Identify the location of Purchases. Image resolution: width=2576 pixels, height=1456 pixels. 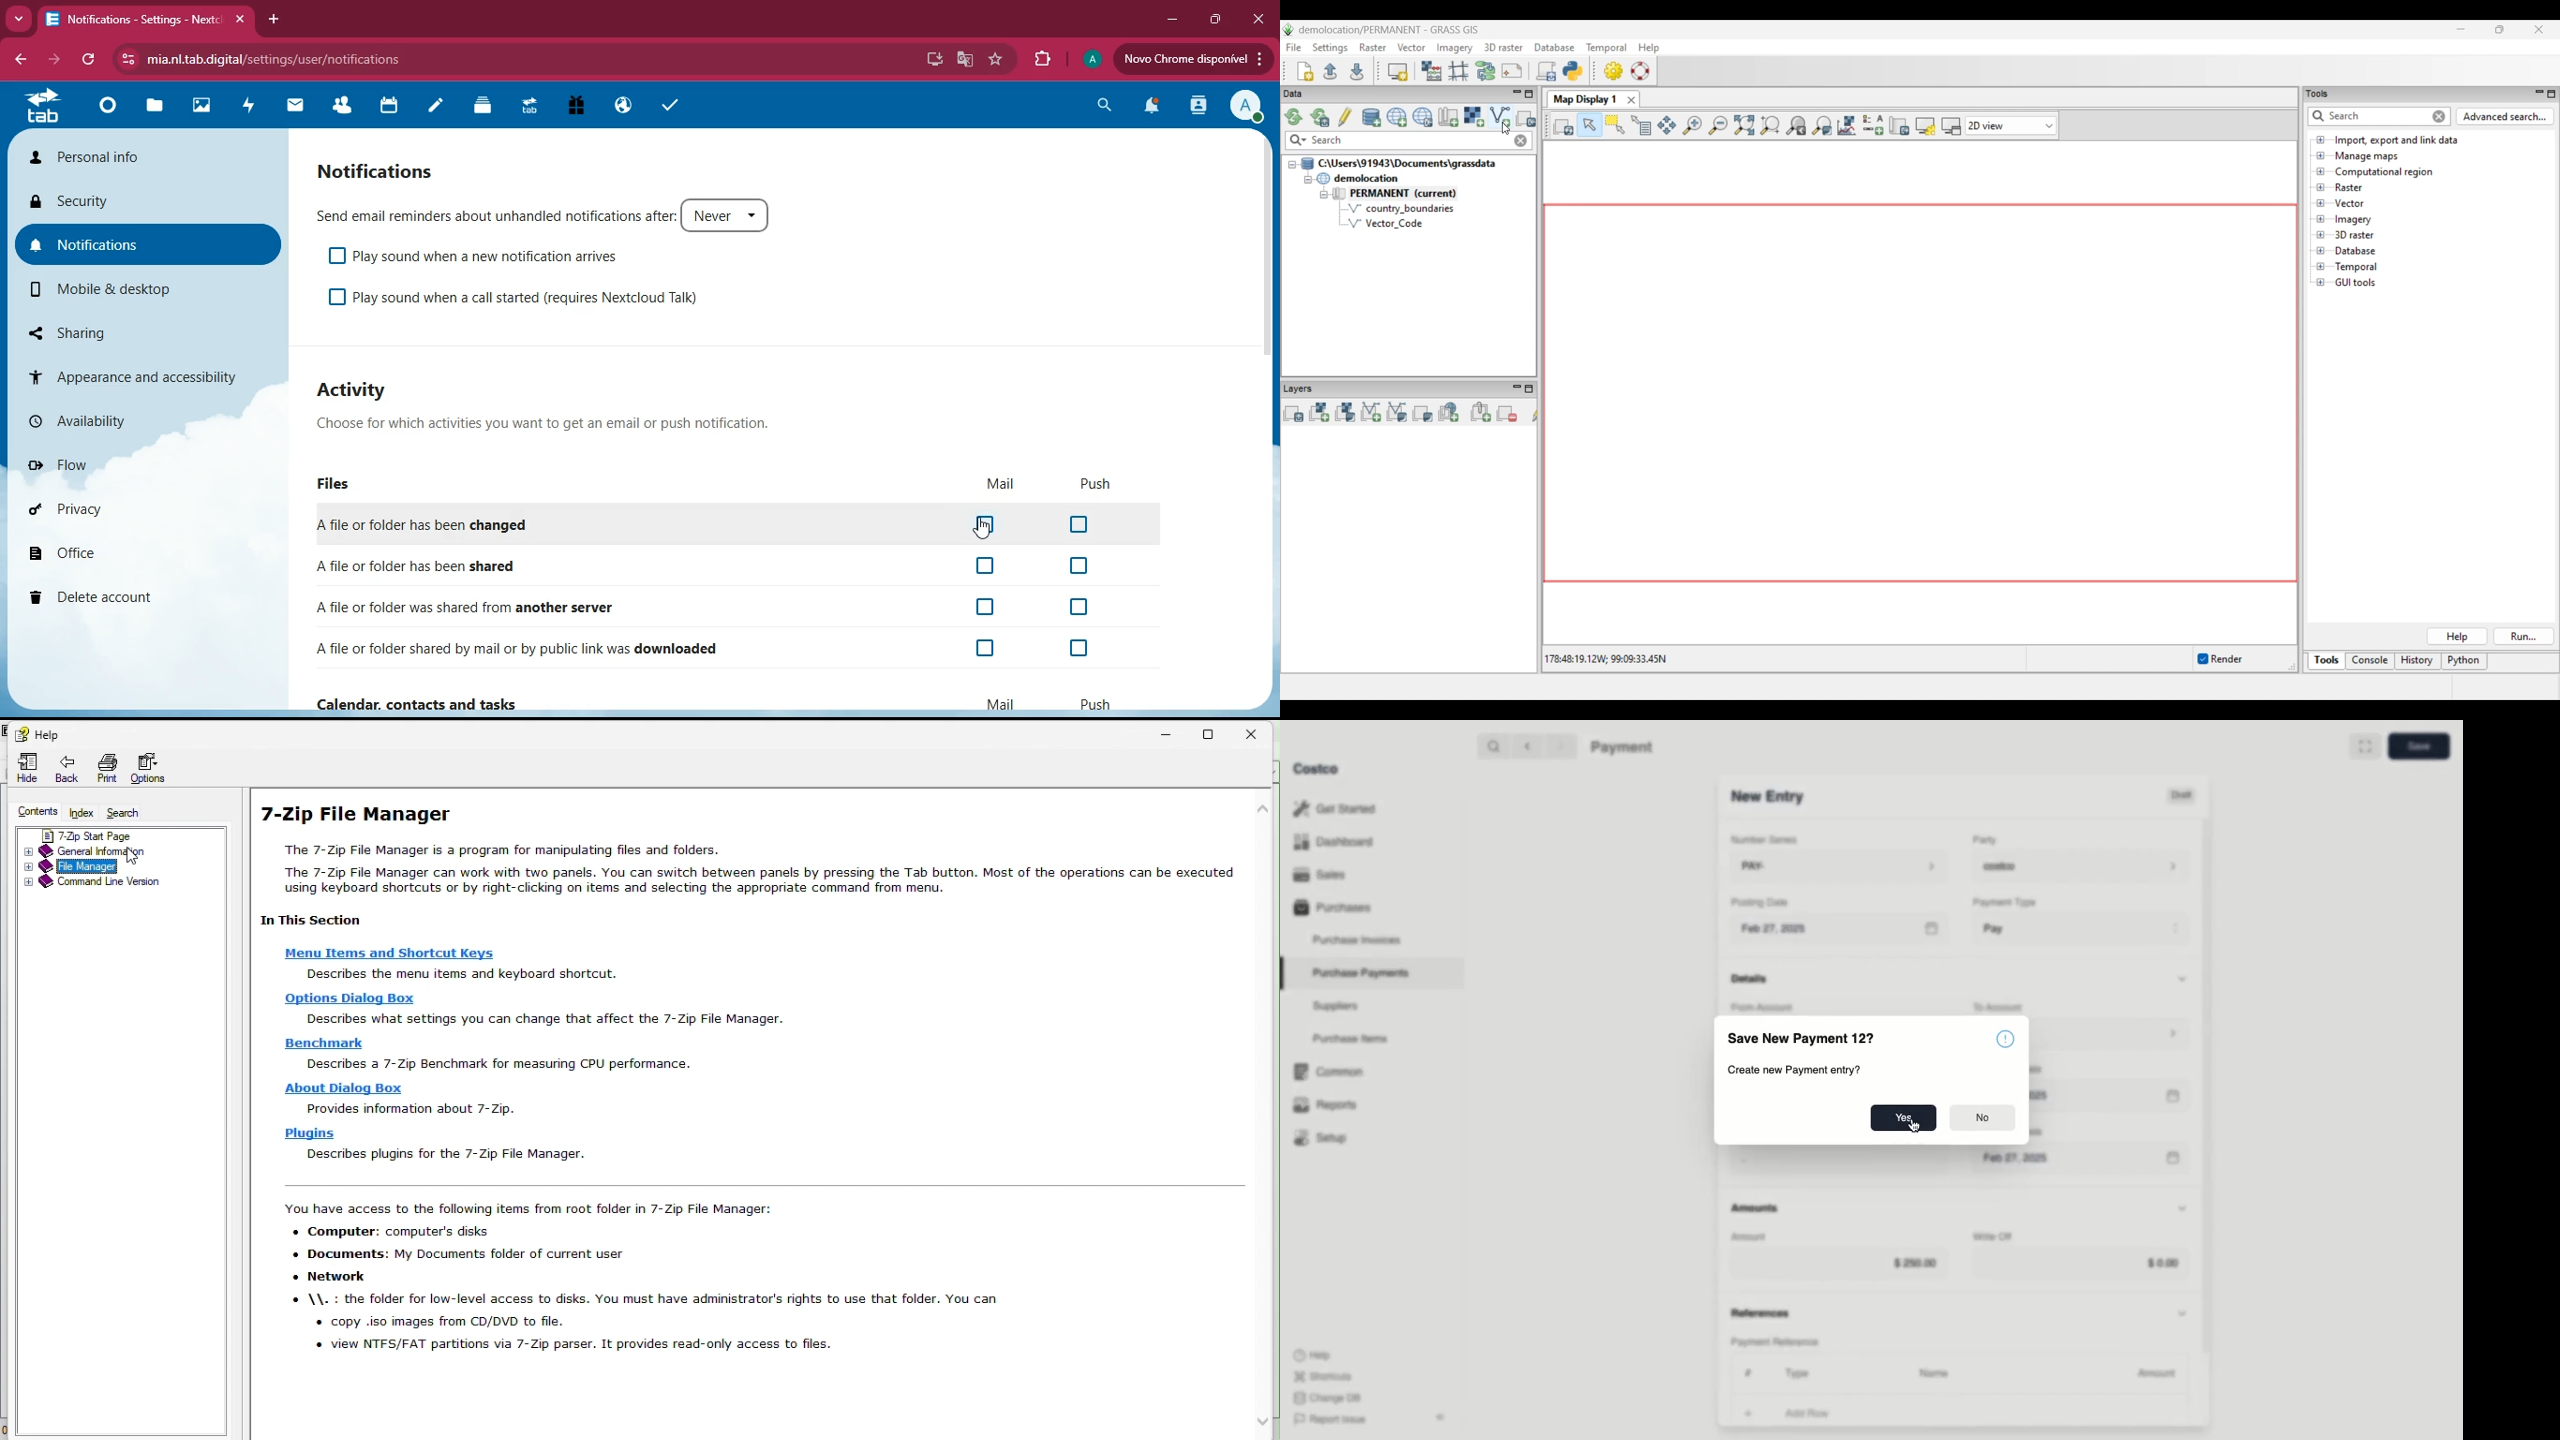
(1332, 907).